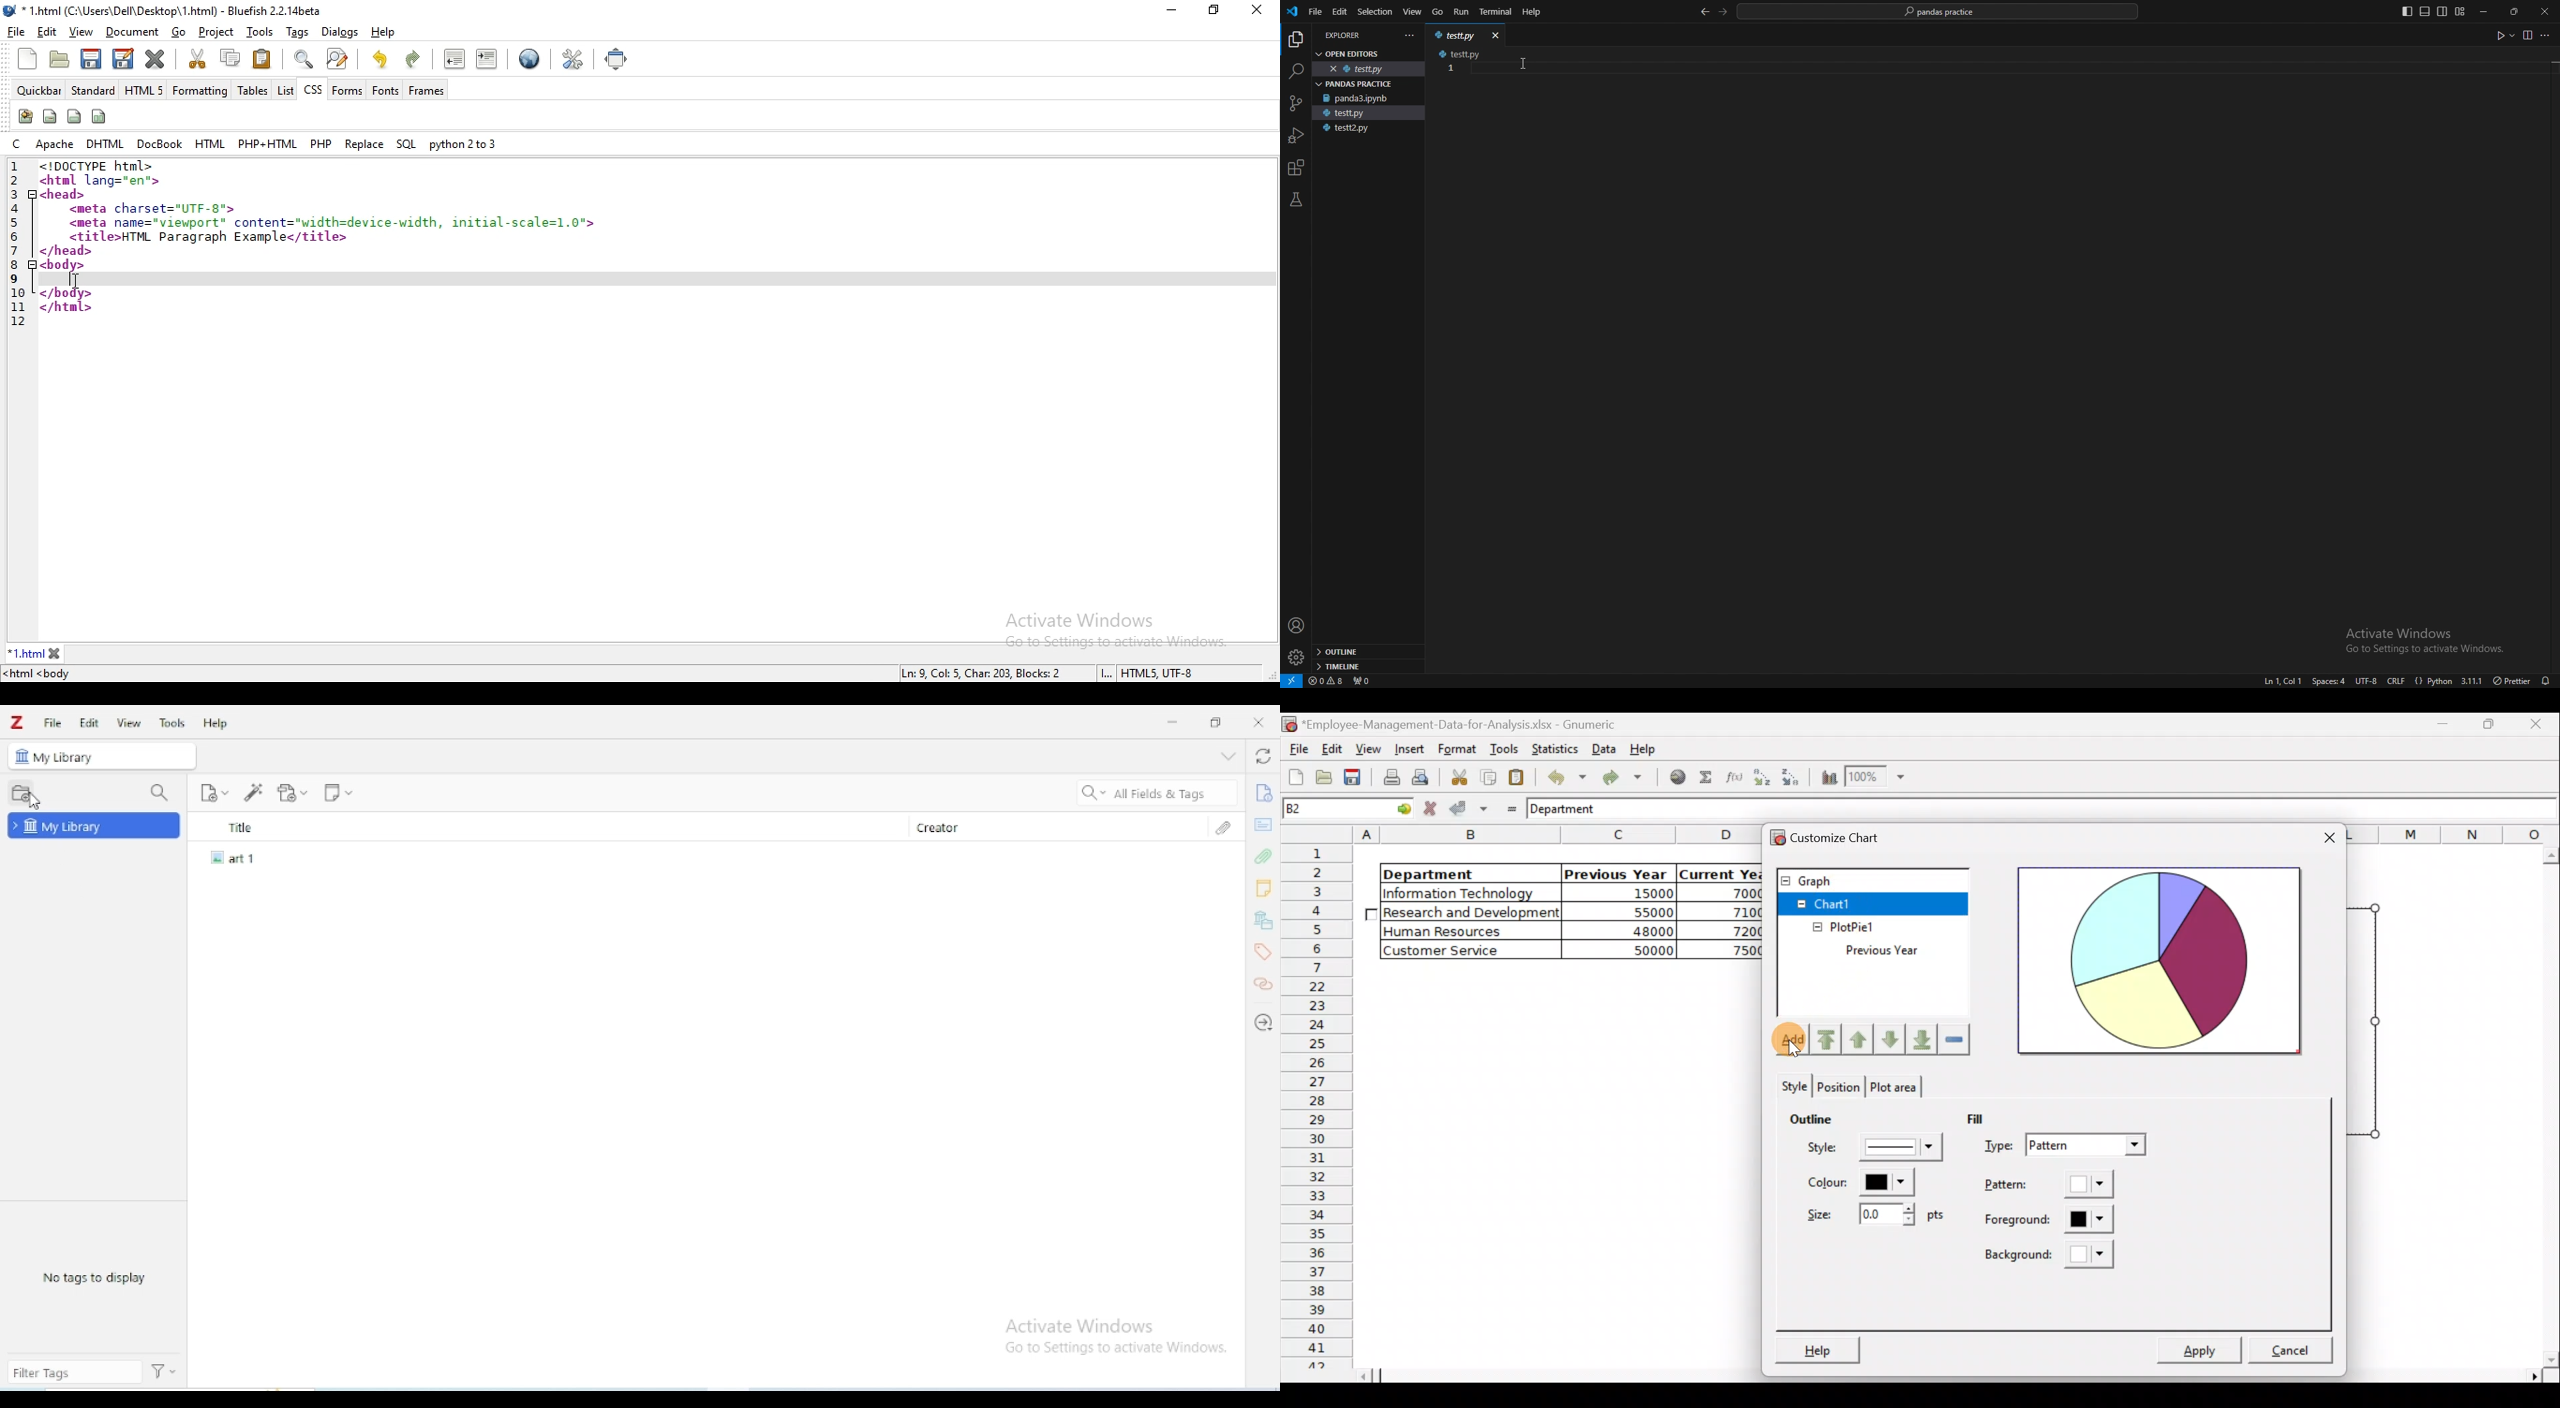  I want to click on </head>, so click(67, 251).